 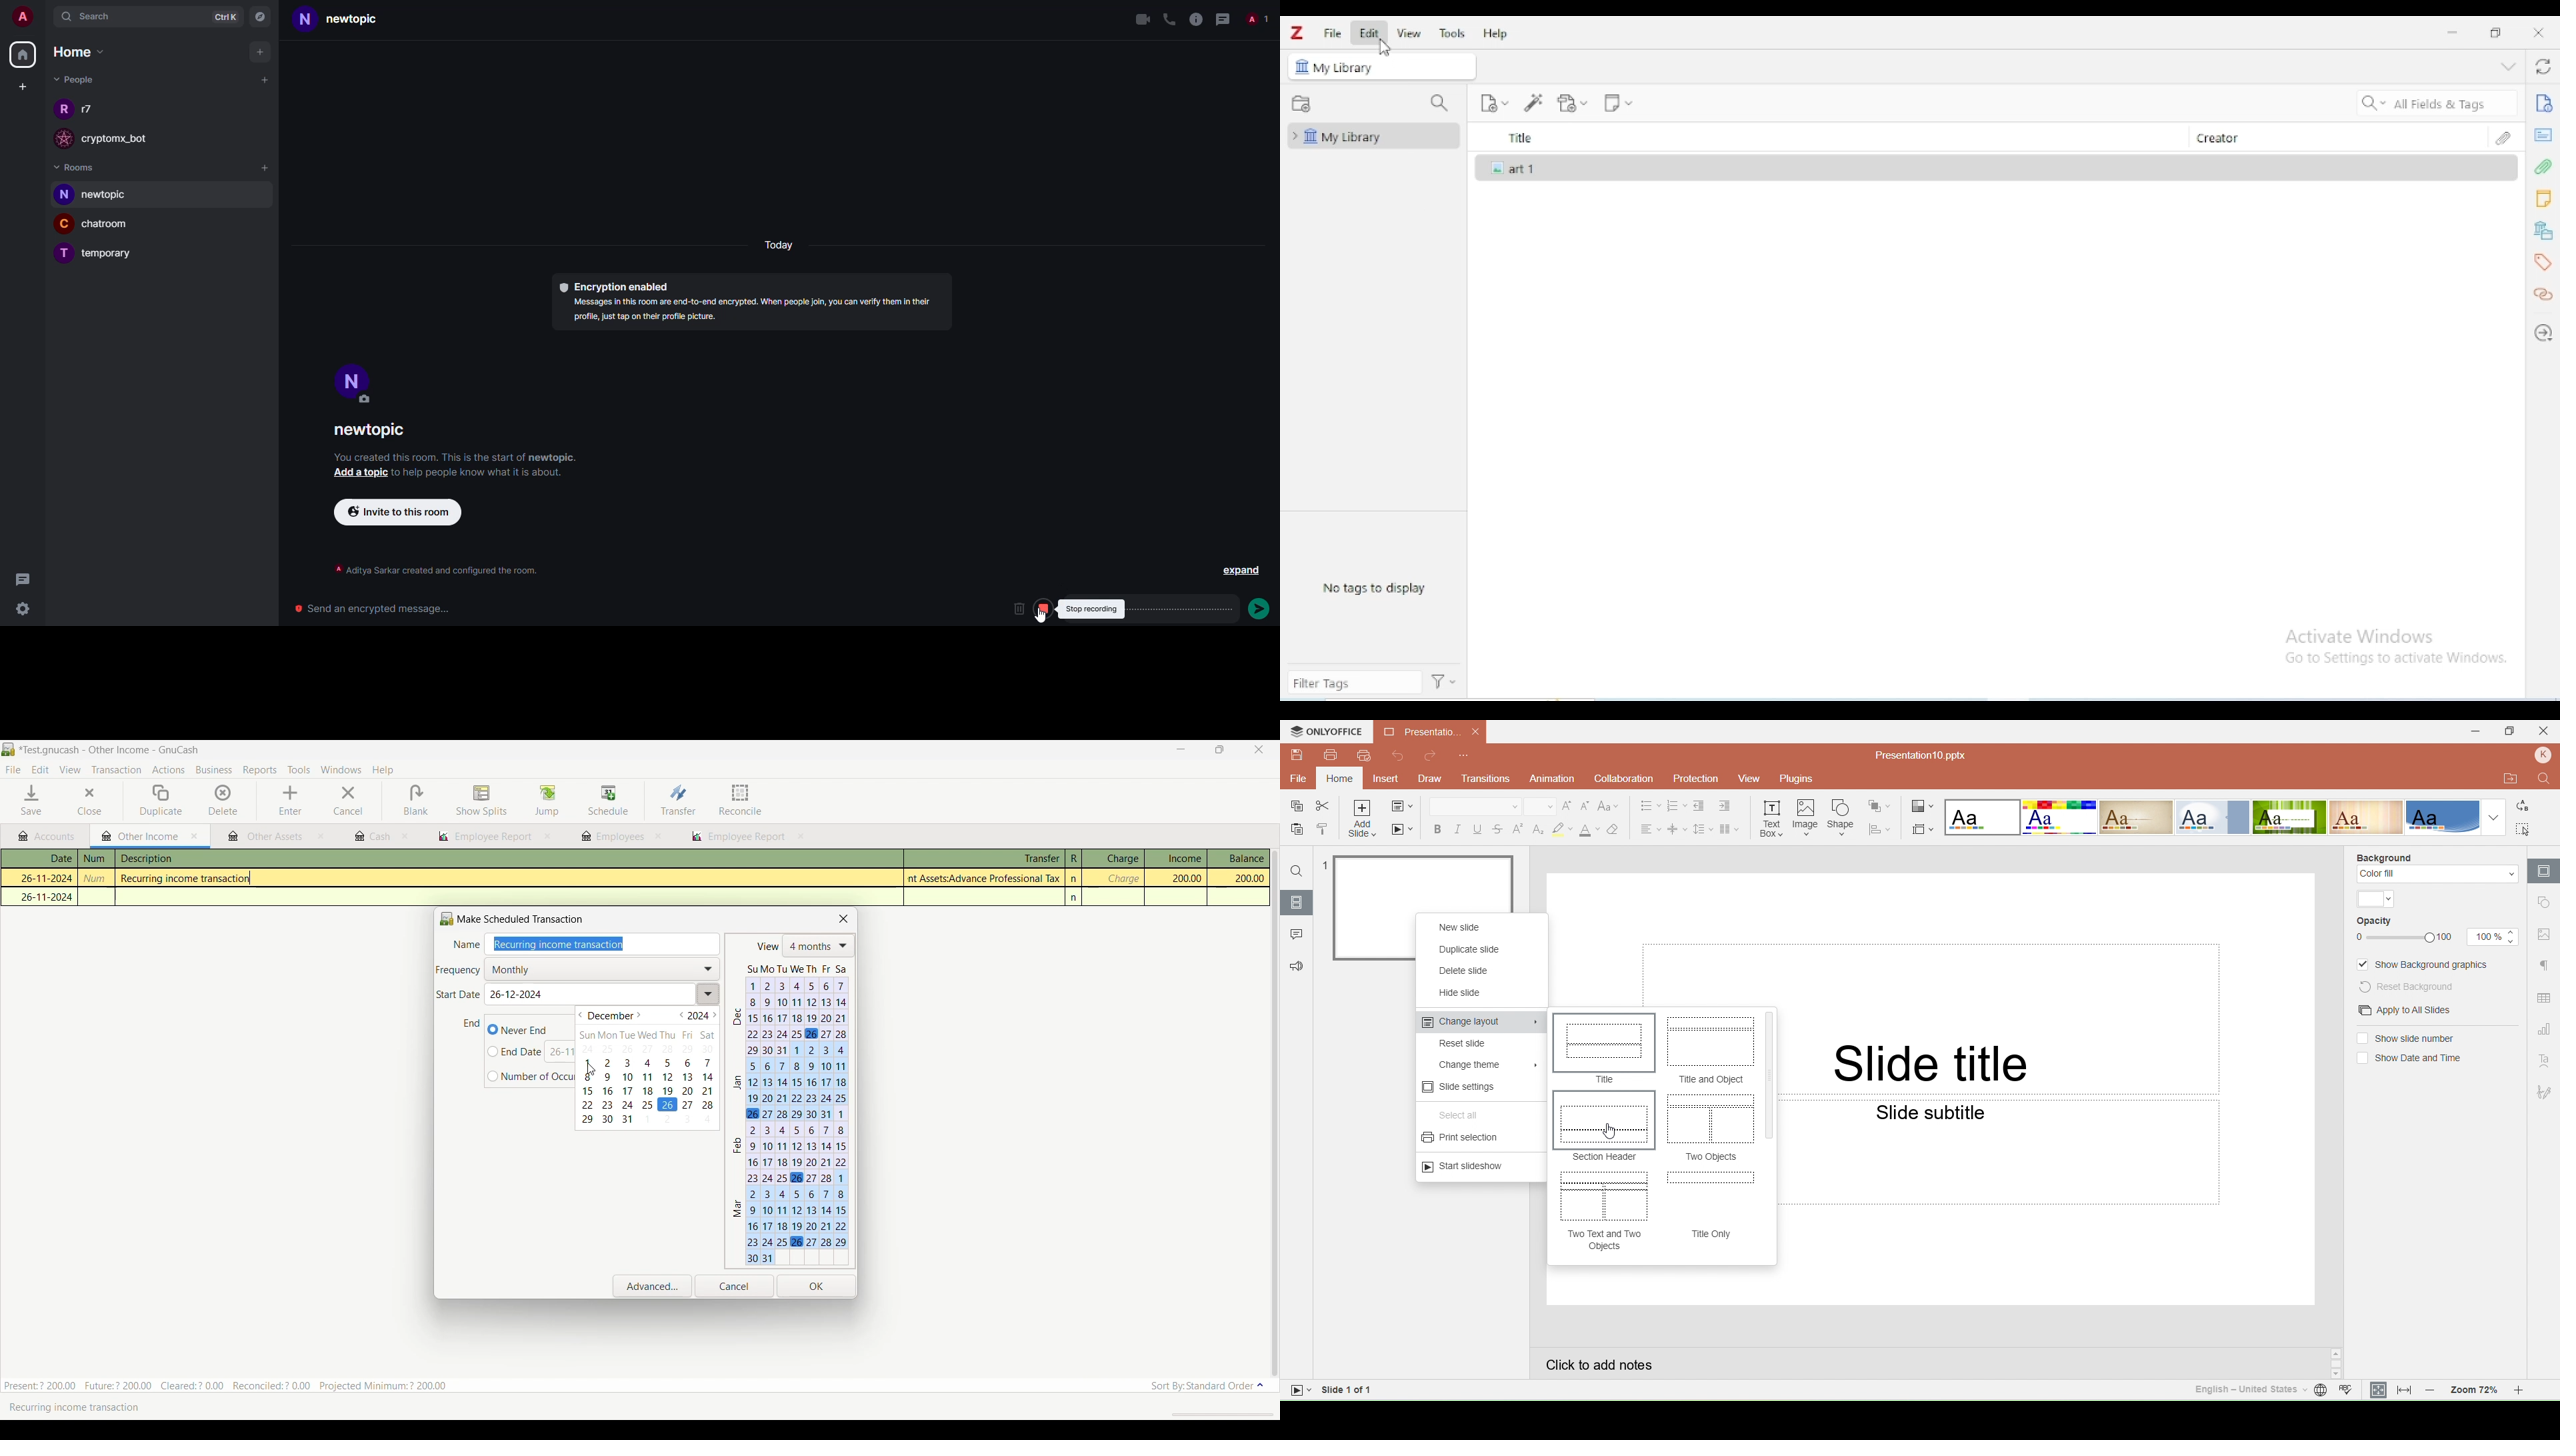 I want to click on Assets:Advance Professional Tax, so click(x=986, y=878).